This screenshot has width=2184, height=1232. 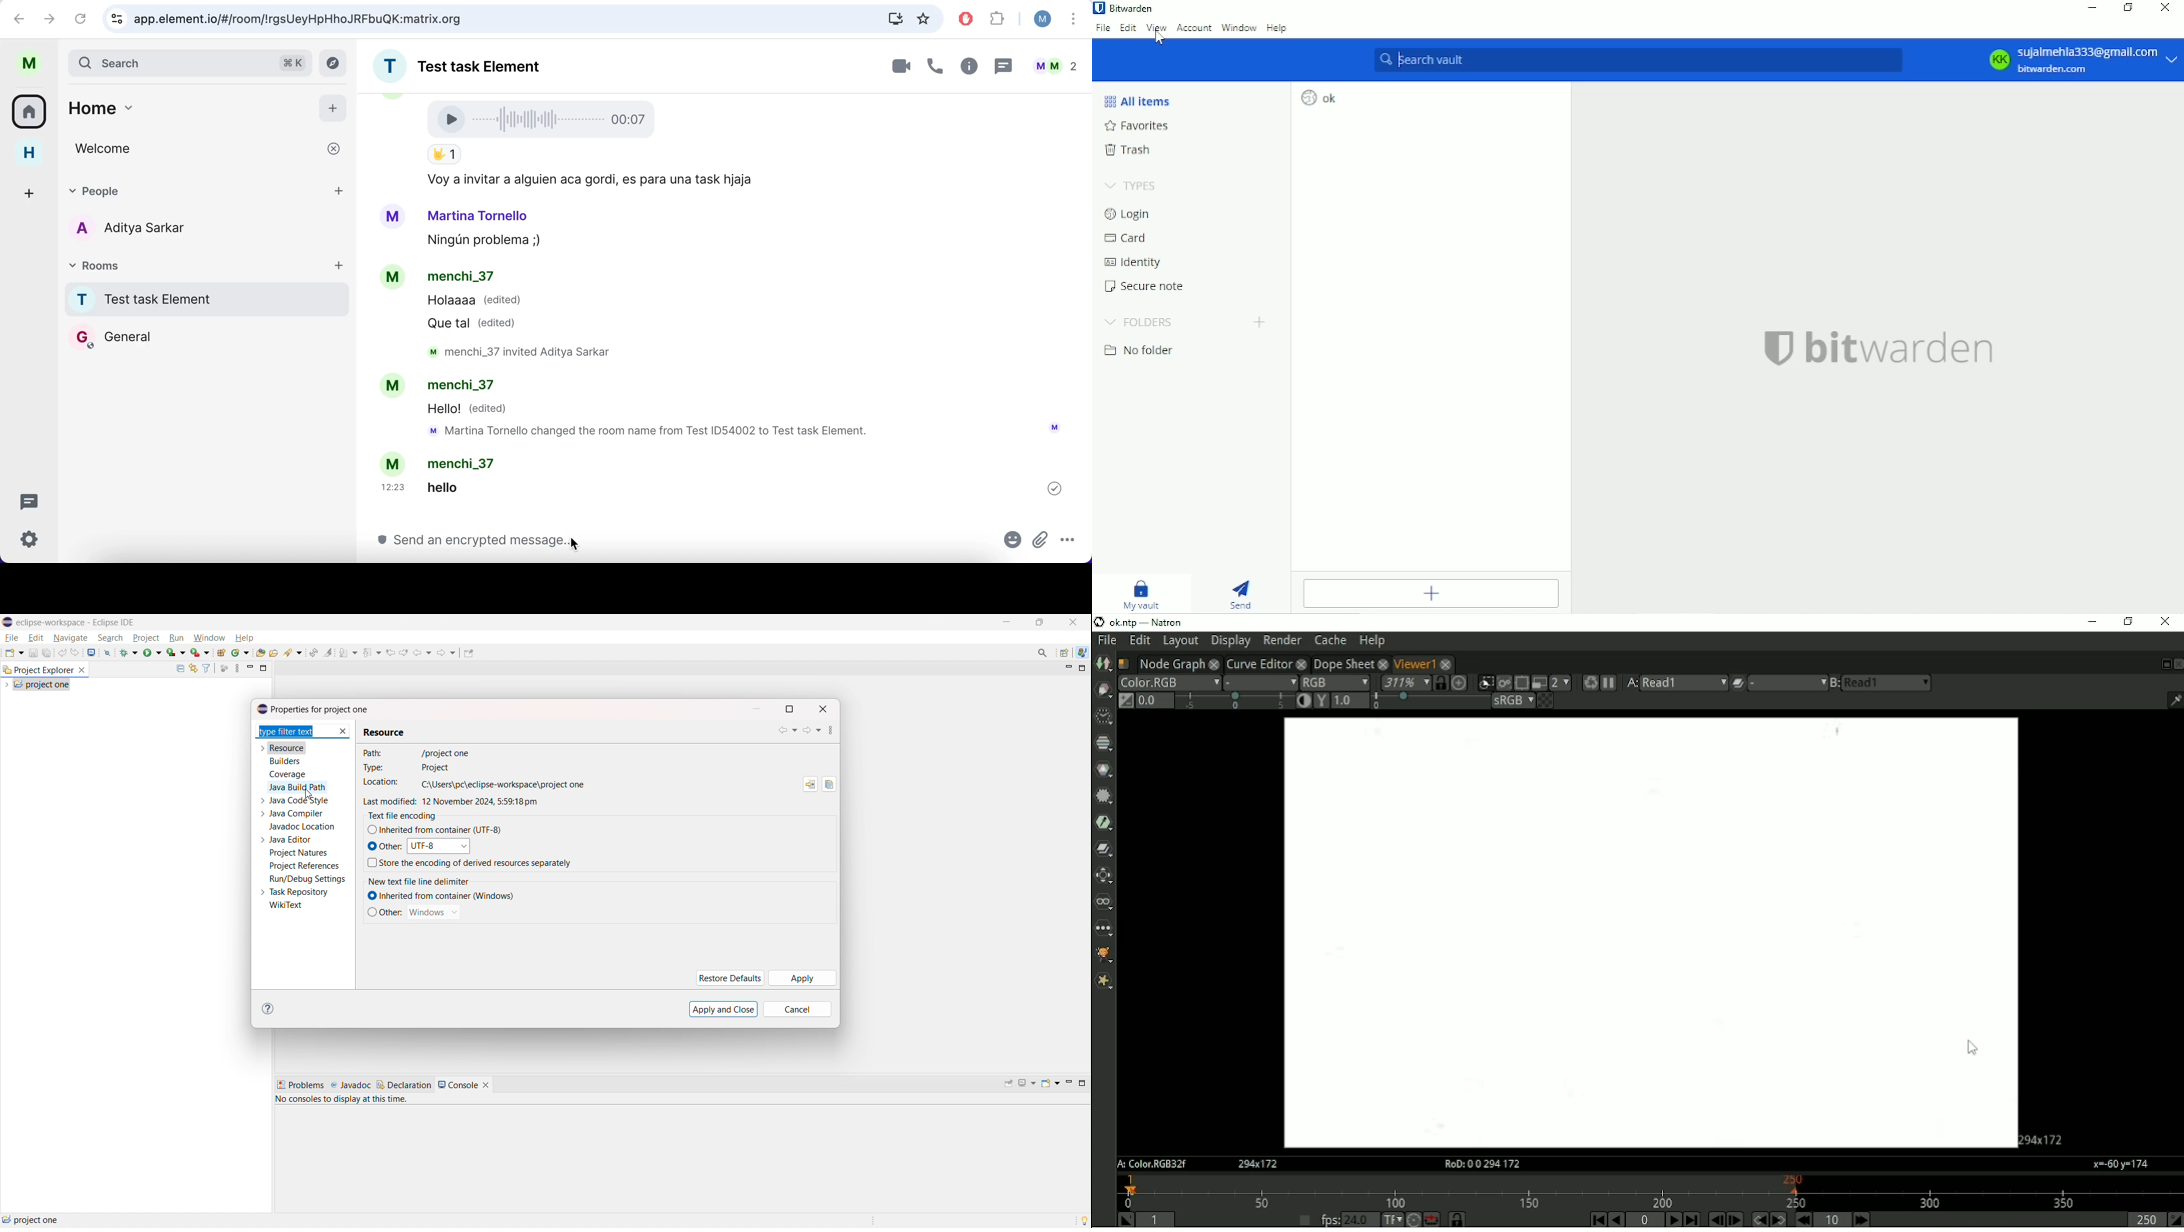 I want to click on Node Graph, so click(x=1170, y=663).